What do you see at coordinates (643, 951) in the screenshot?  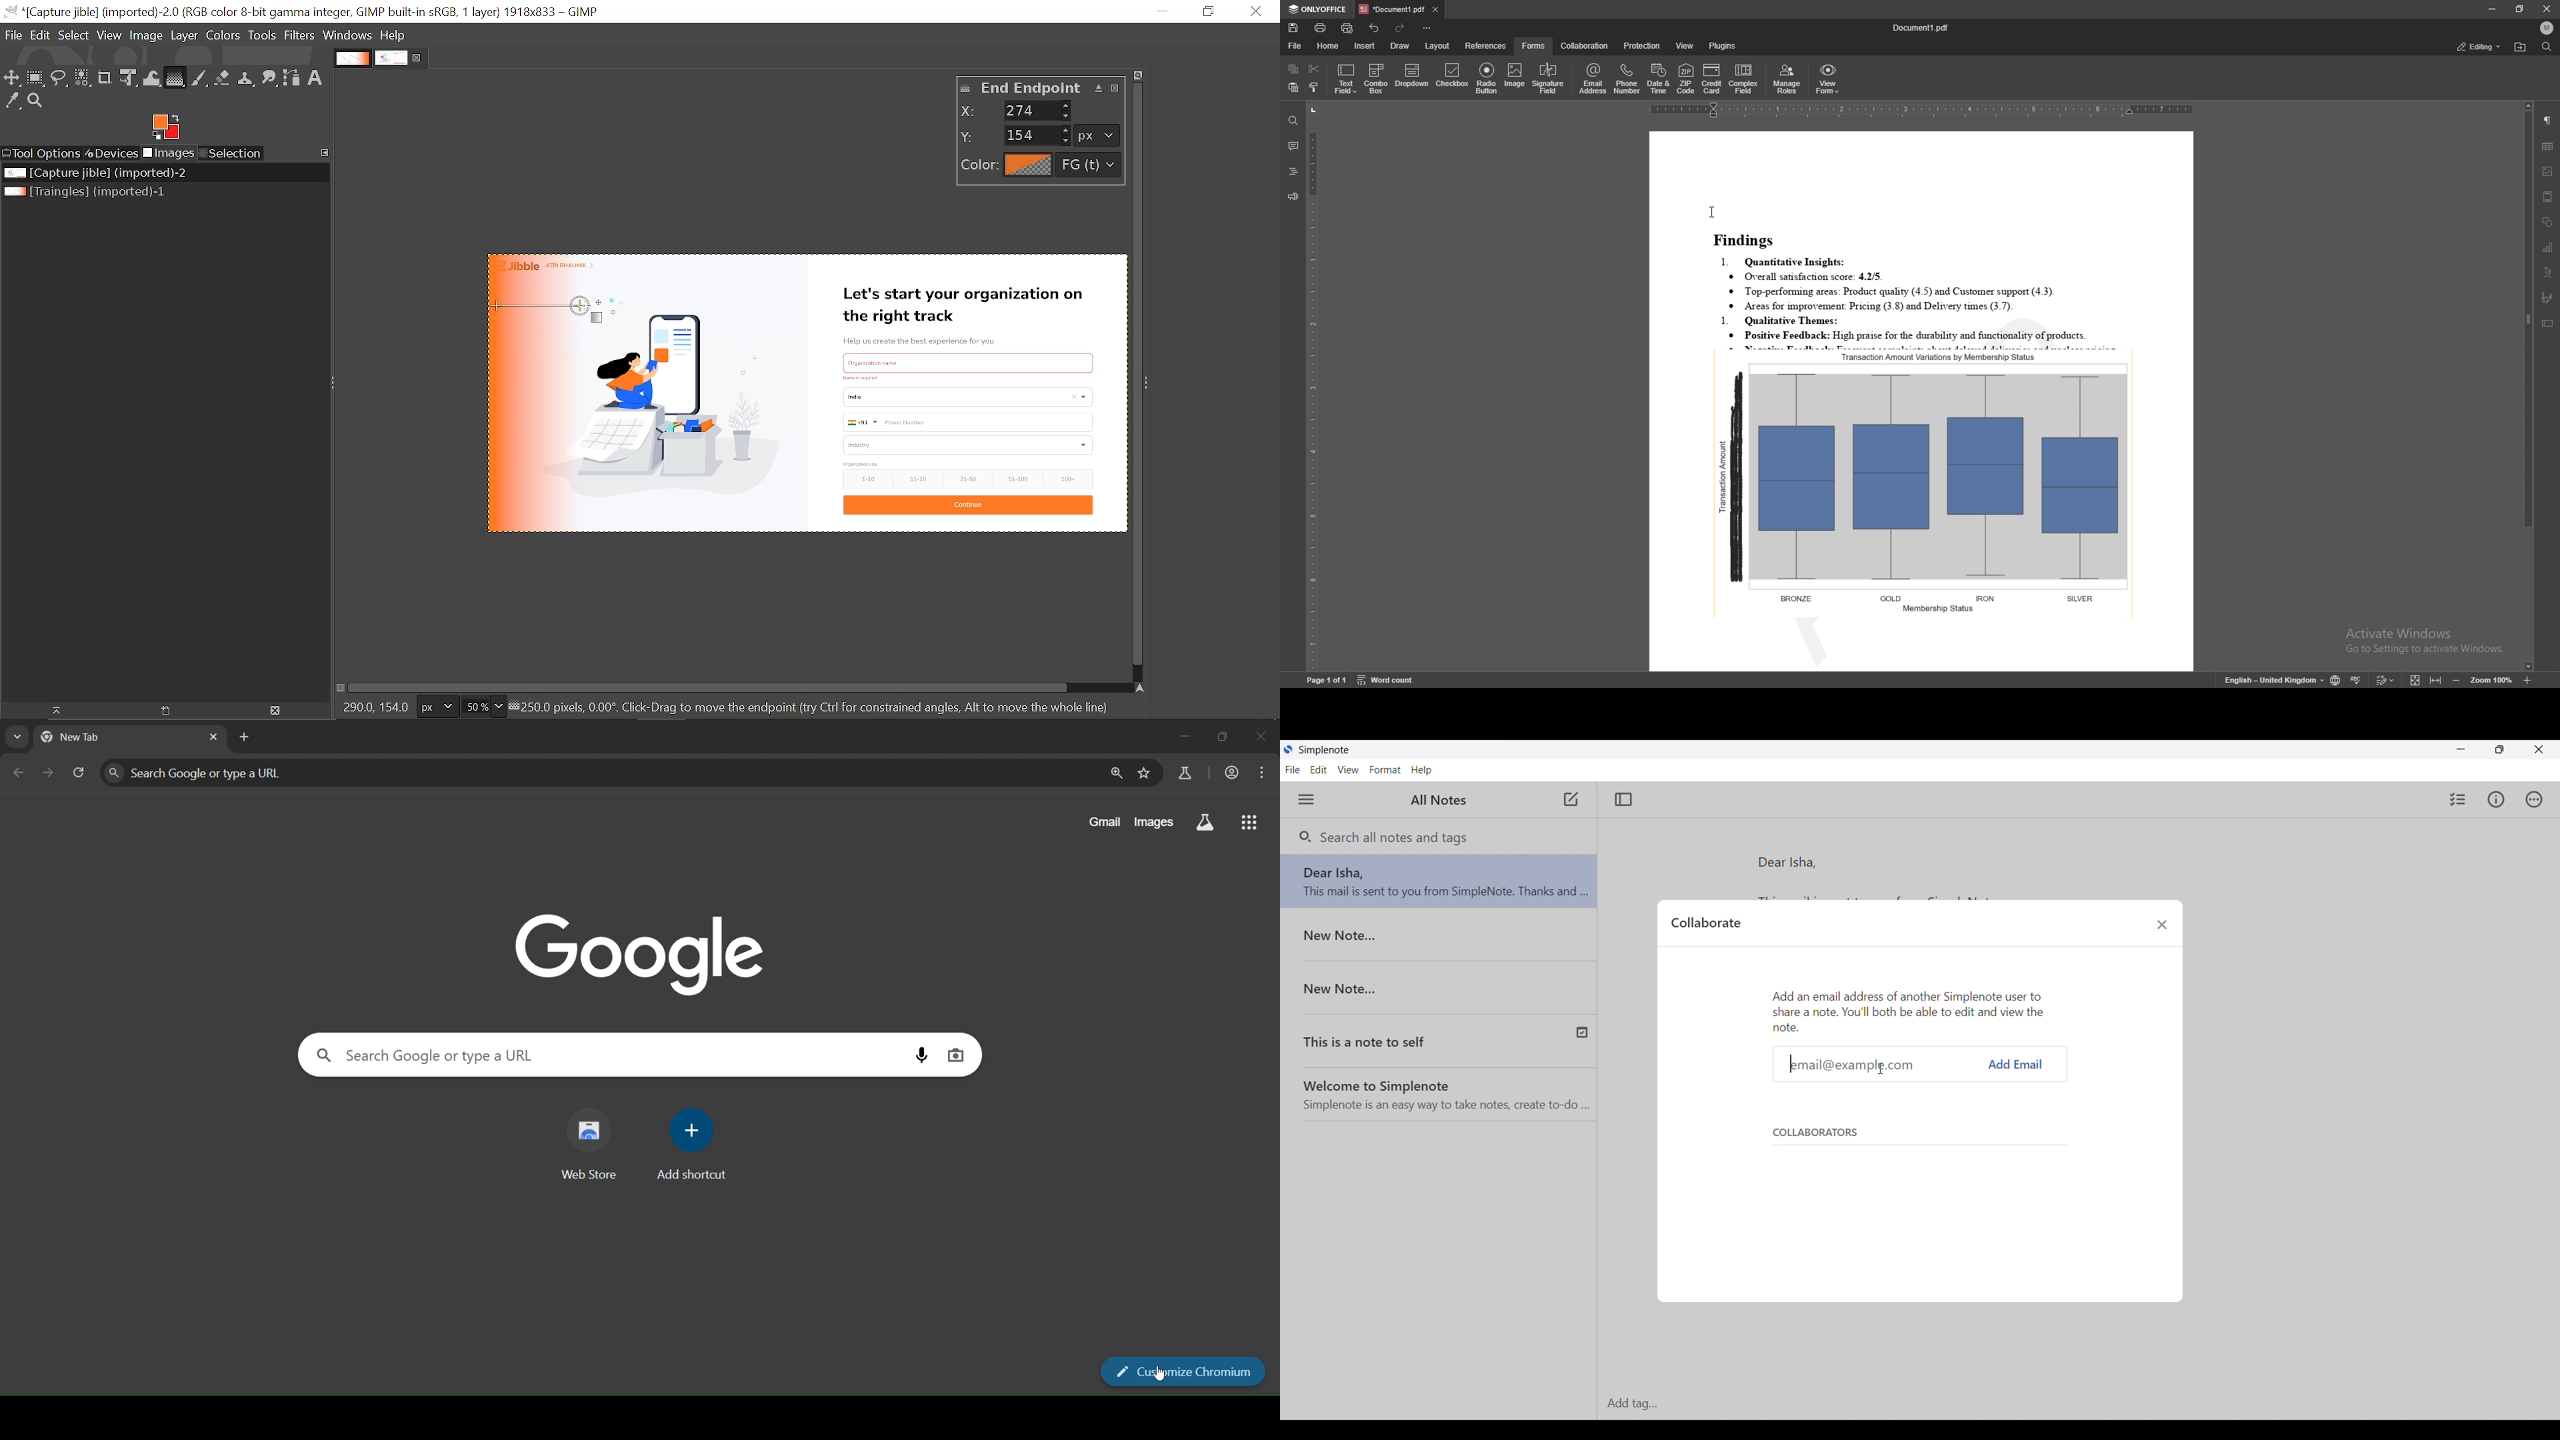 I see `Google logo` at bounding box center [643, 951].